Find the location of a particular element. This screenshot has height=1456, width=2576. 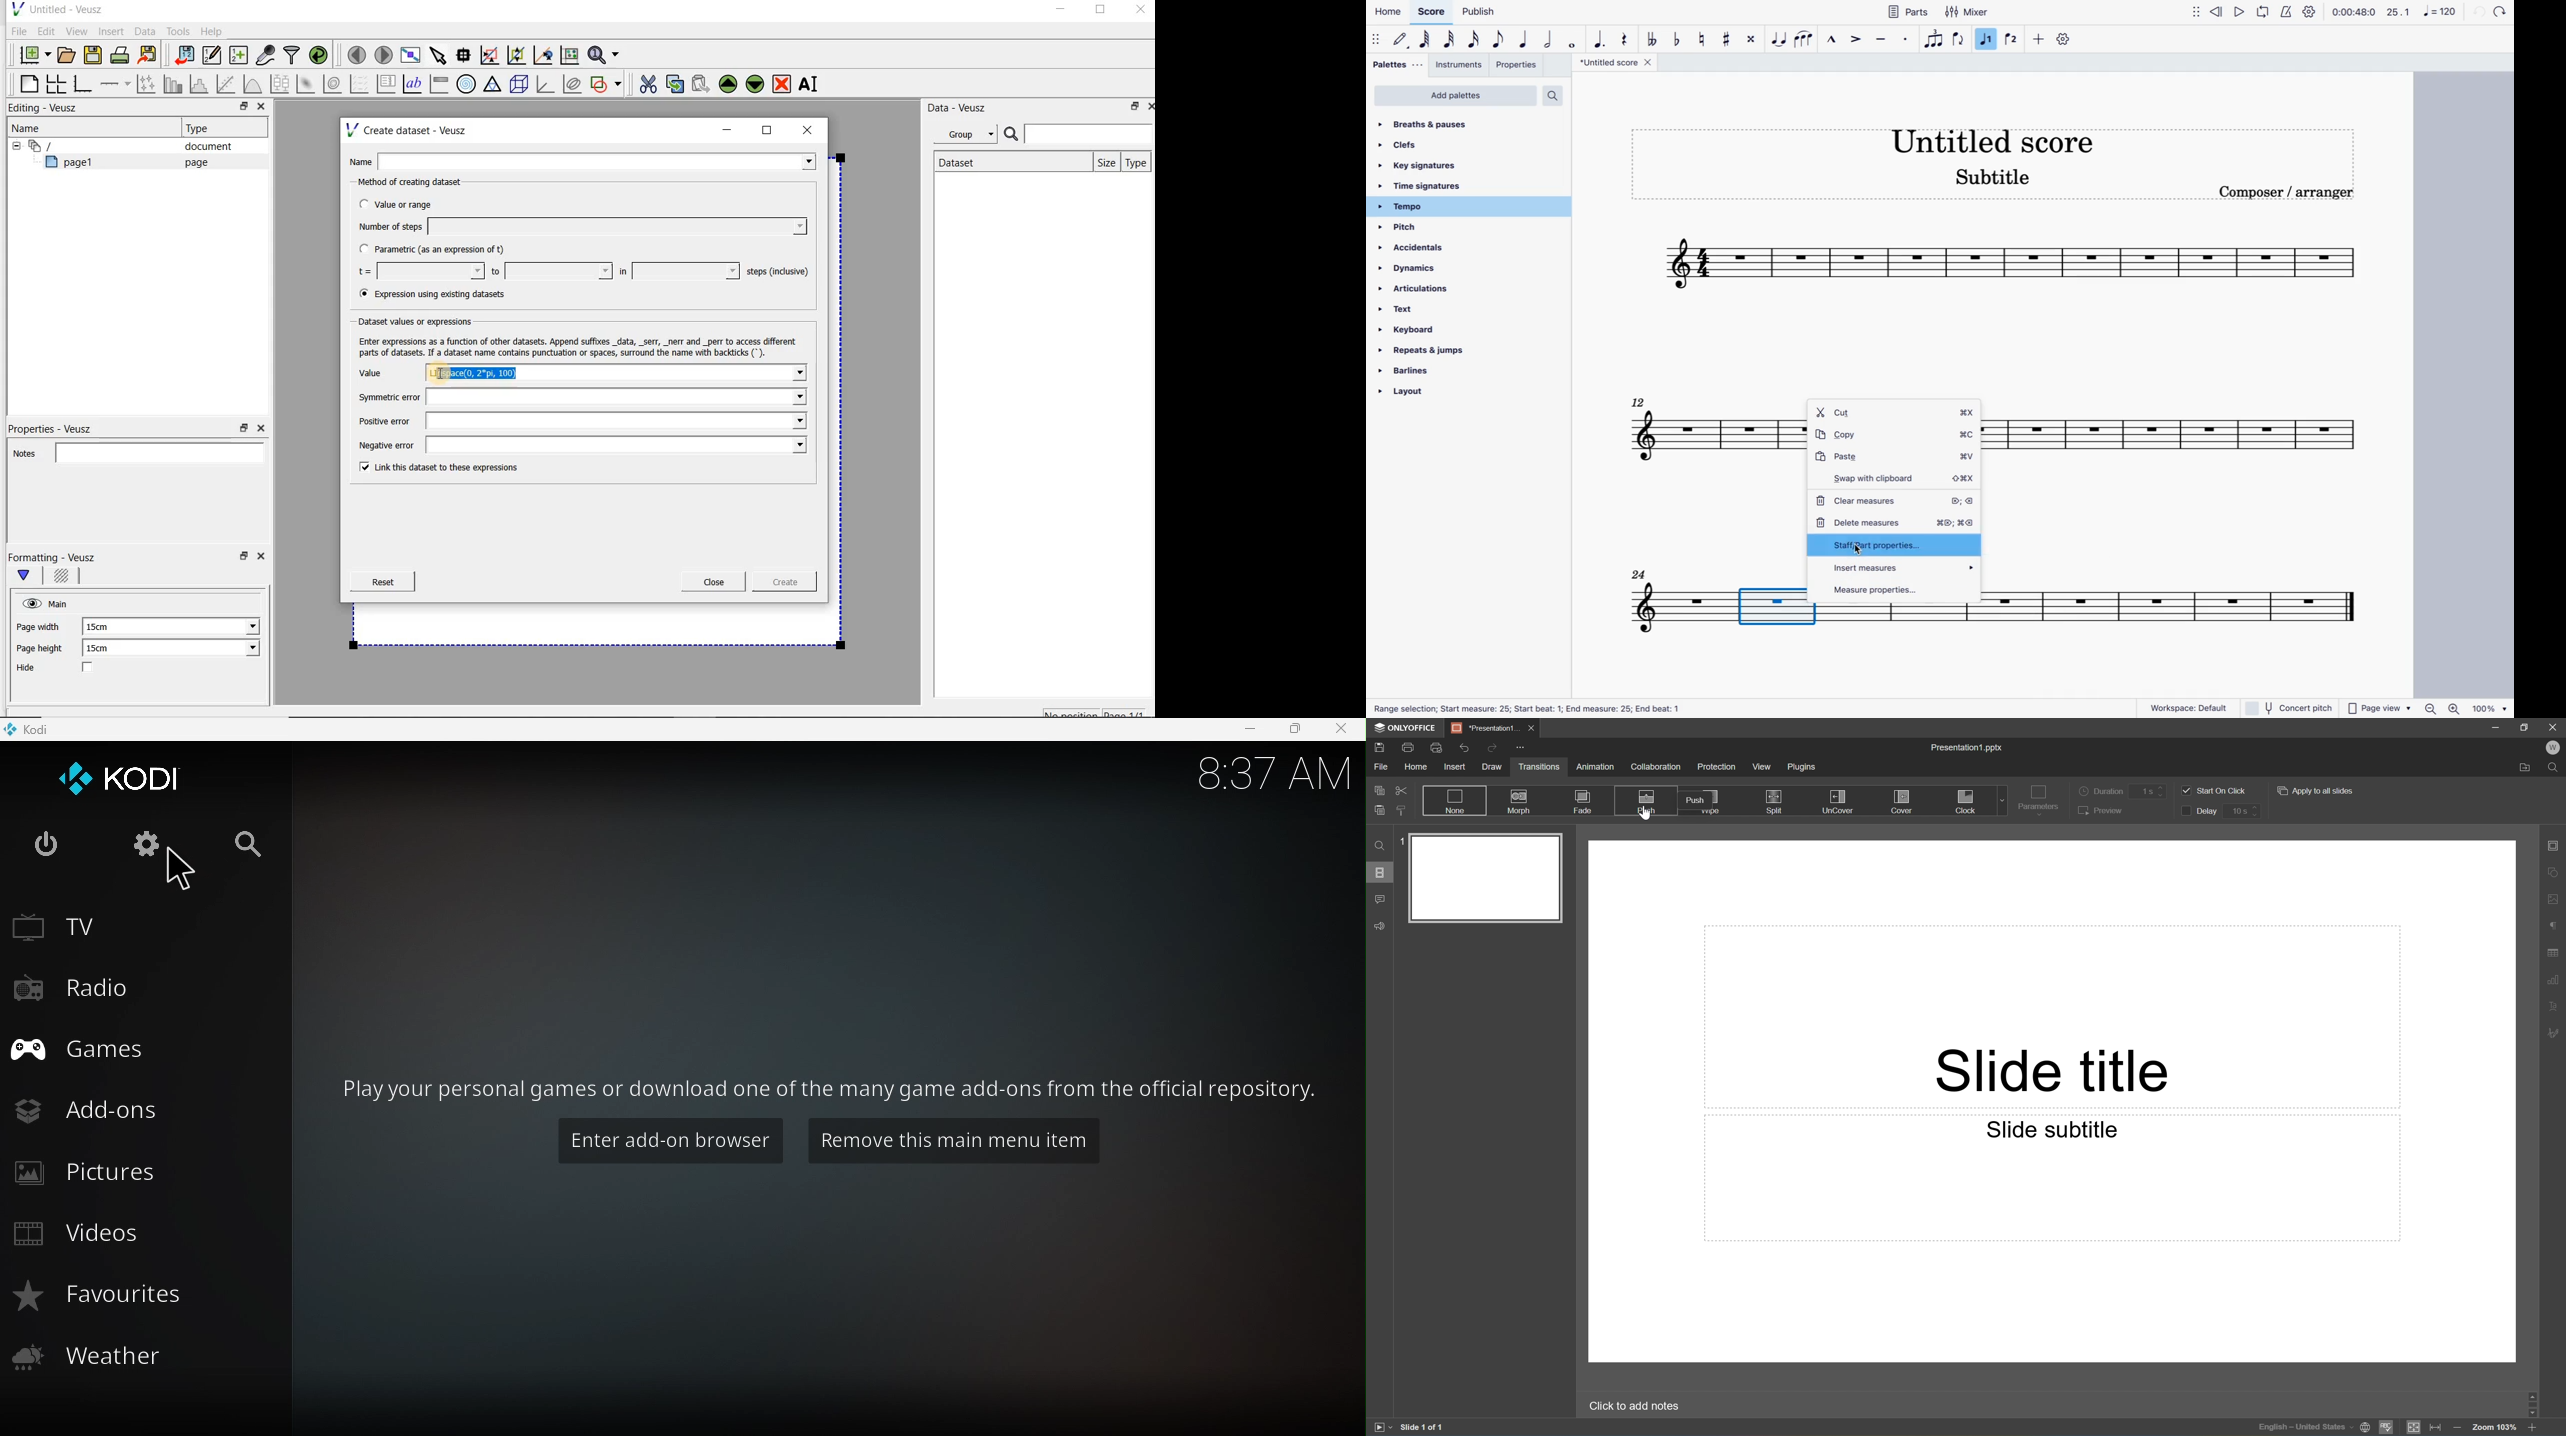

Find is located at coordinates (1380, 846).